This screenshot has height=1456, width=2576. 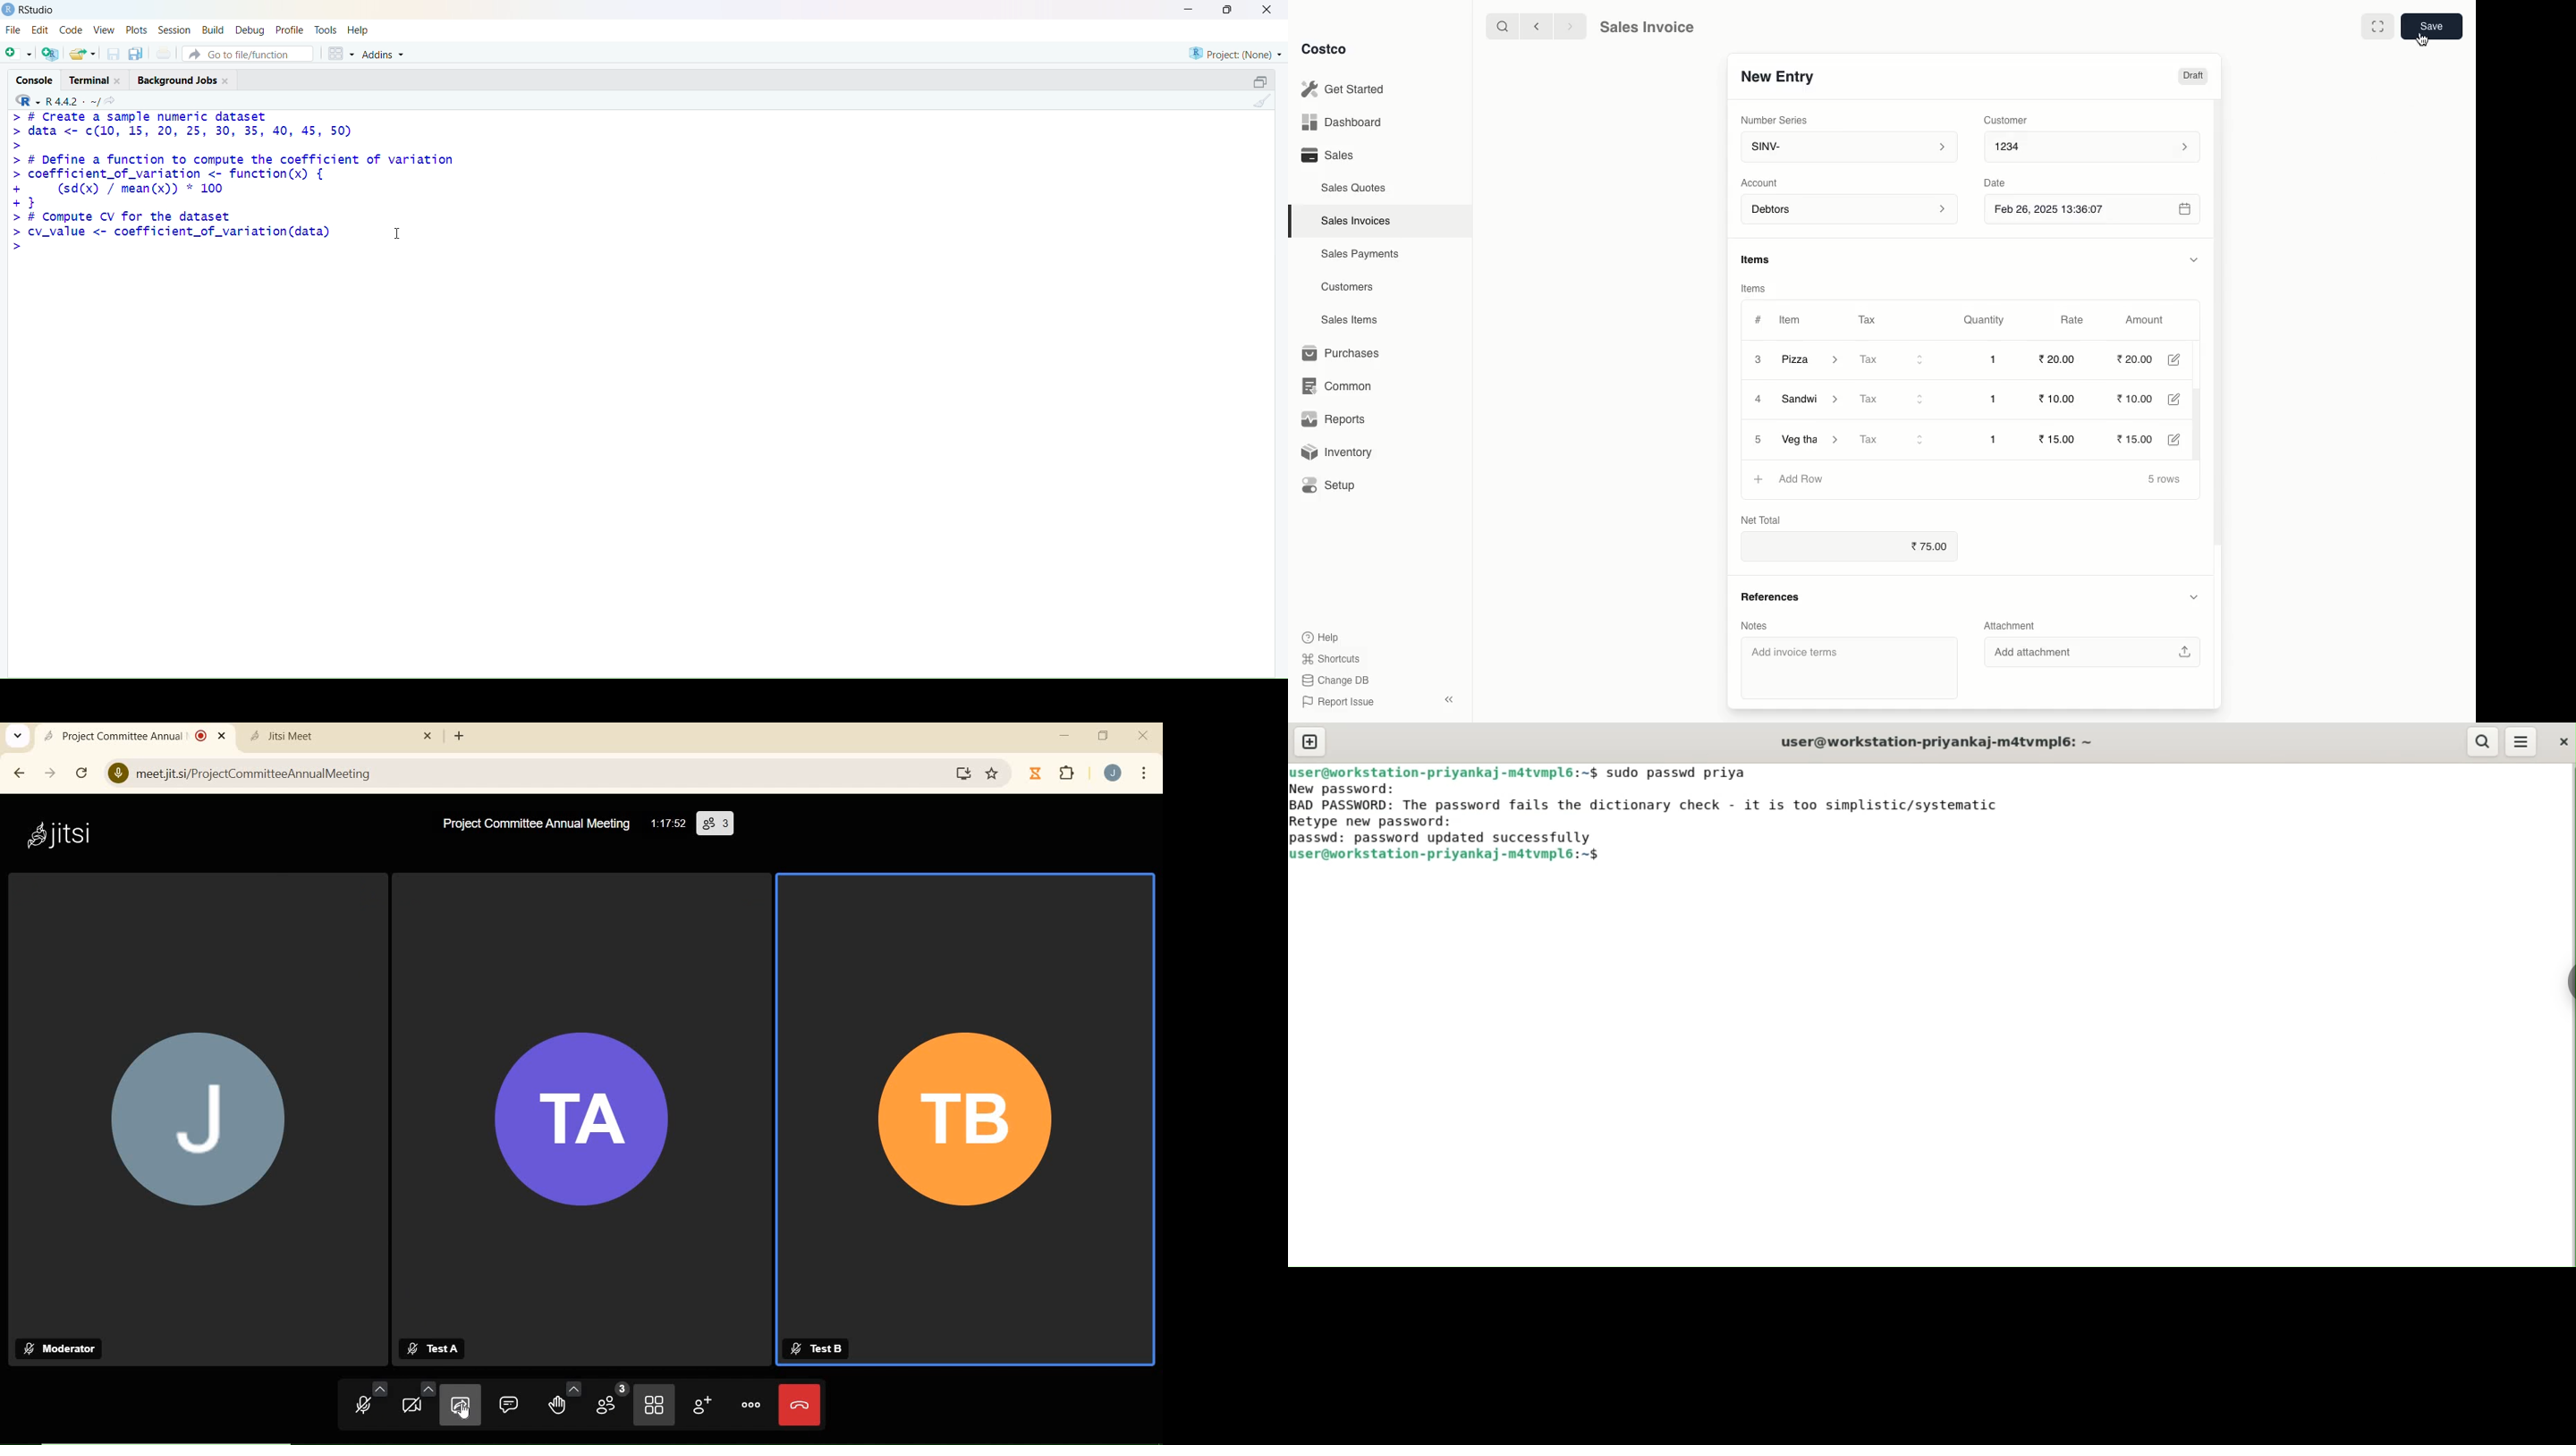 I want to click on Edit, so click(x=2184, y=400).